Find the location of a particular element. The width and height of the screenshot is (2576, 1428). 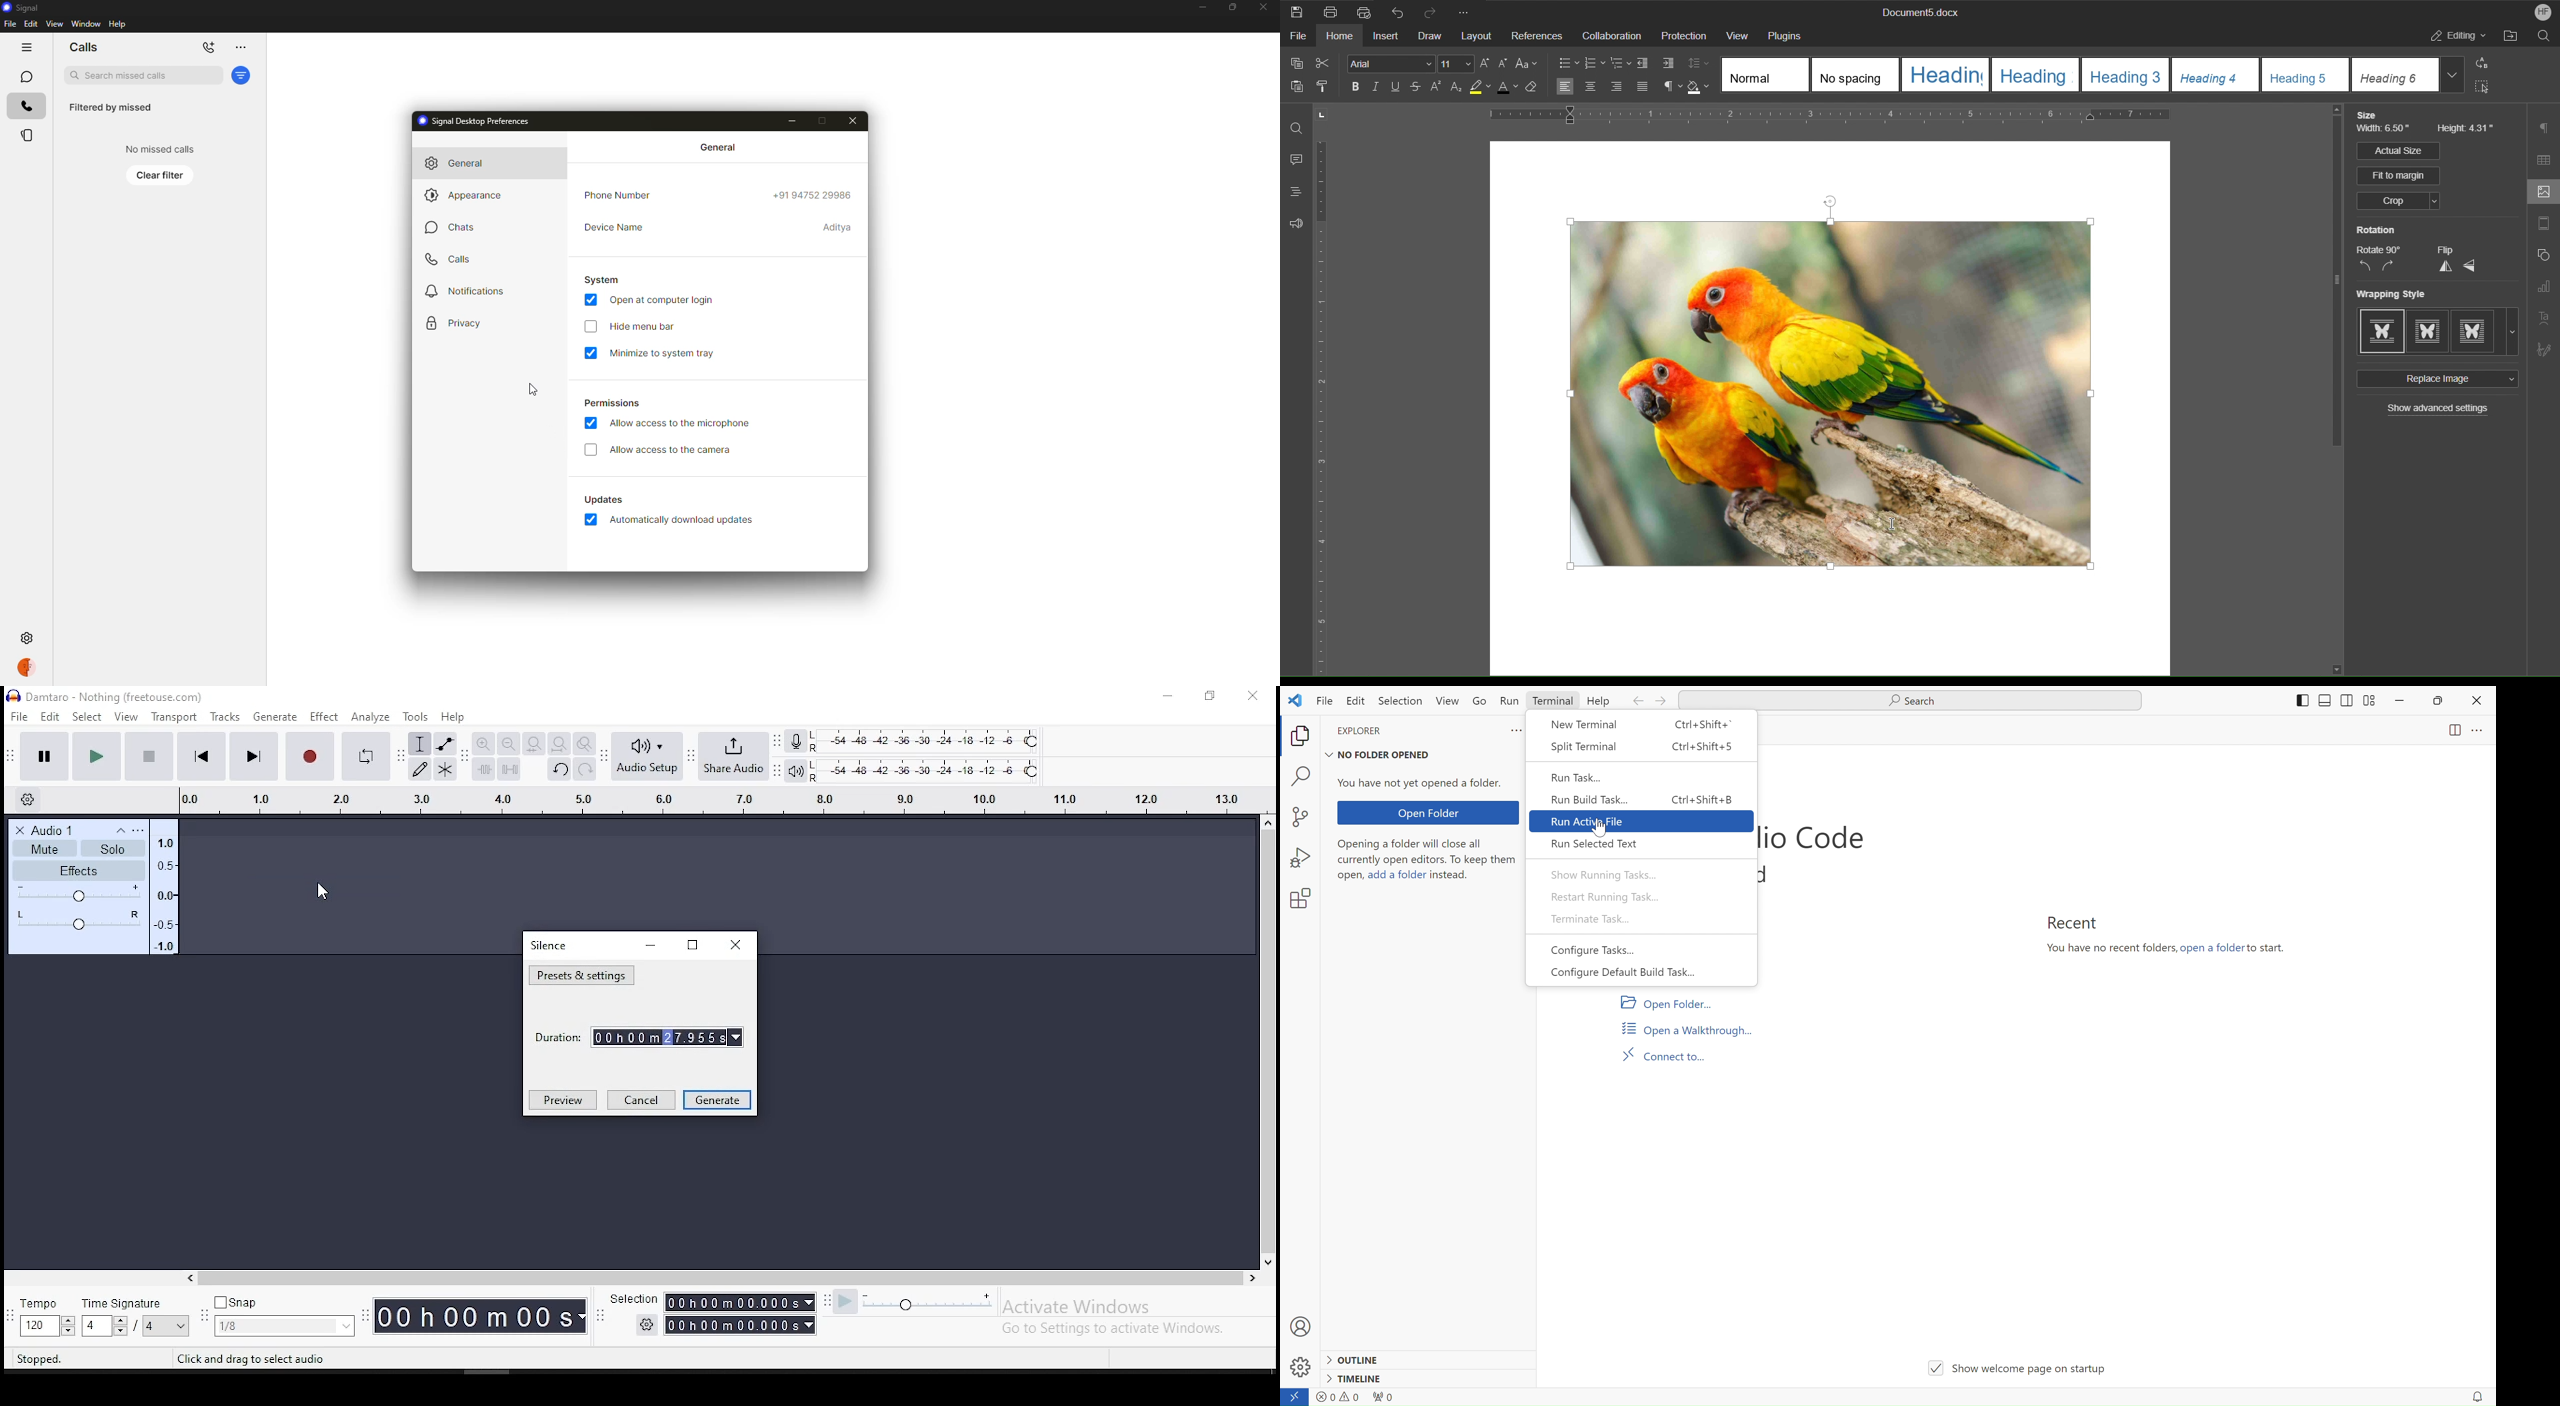

fit project to width is located at coordinates (560, 743).